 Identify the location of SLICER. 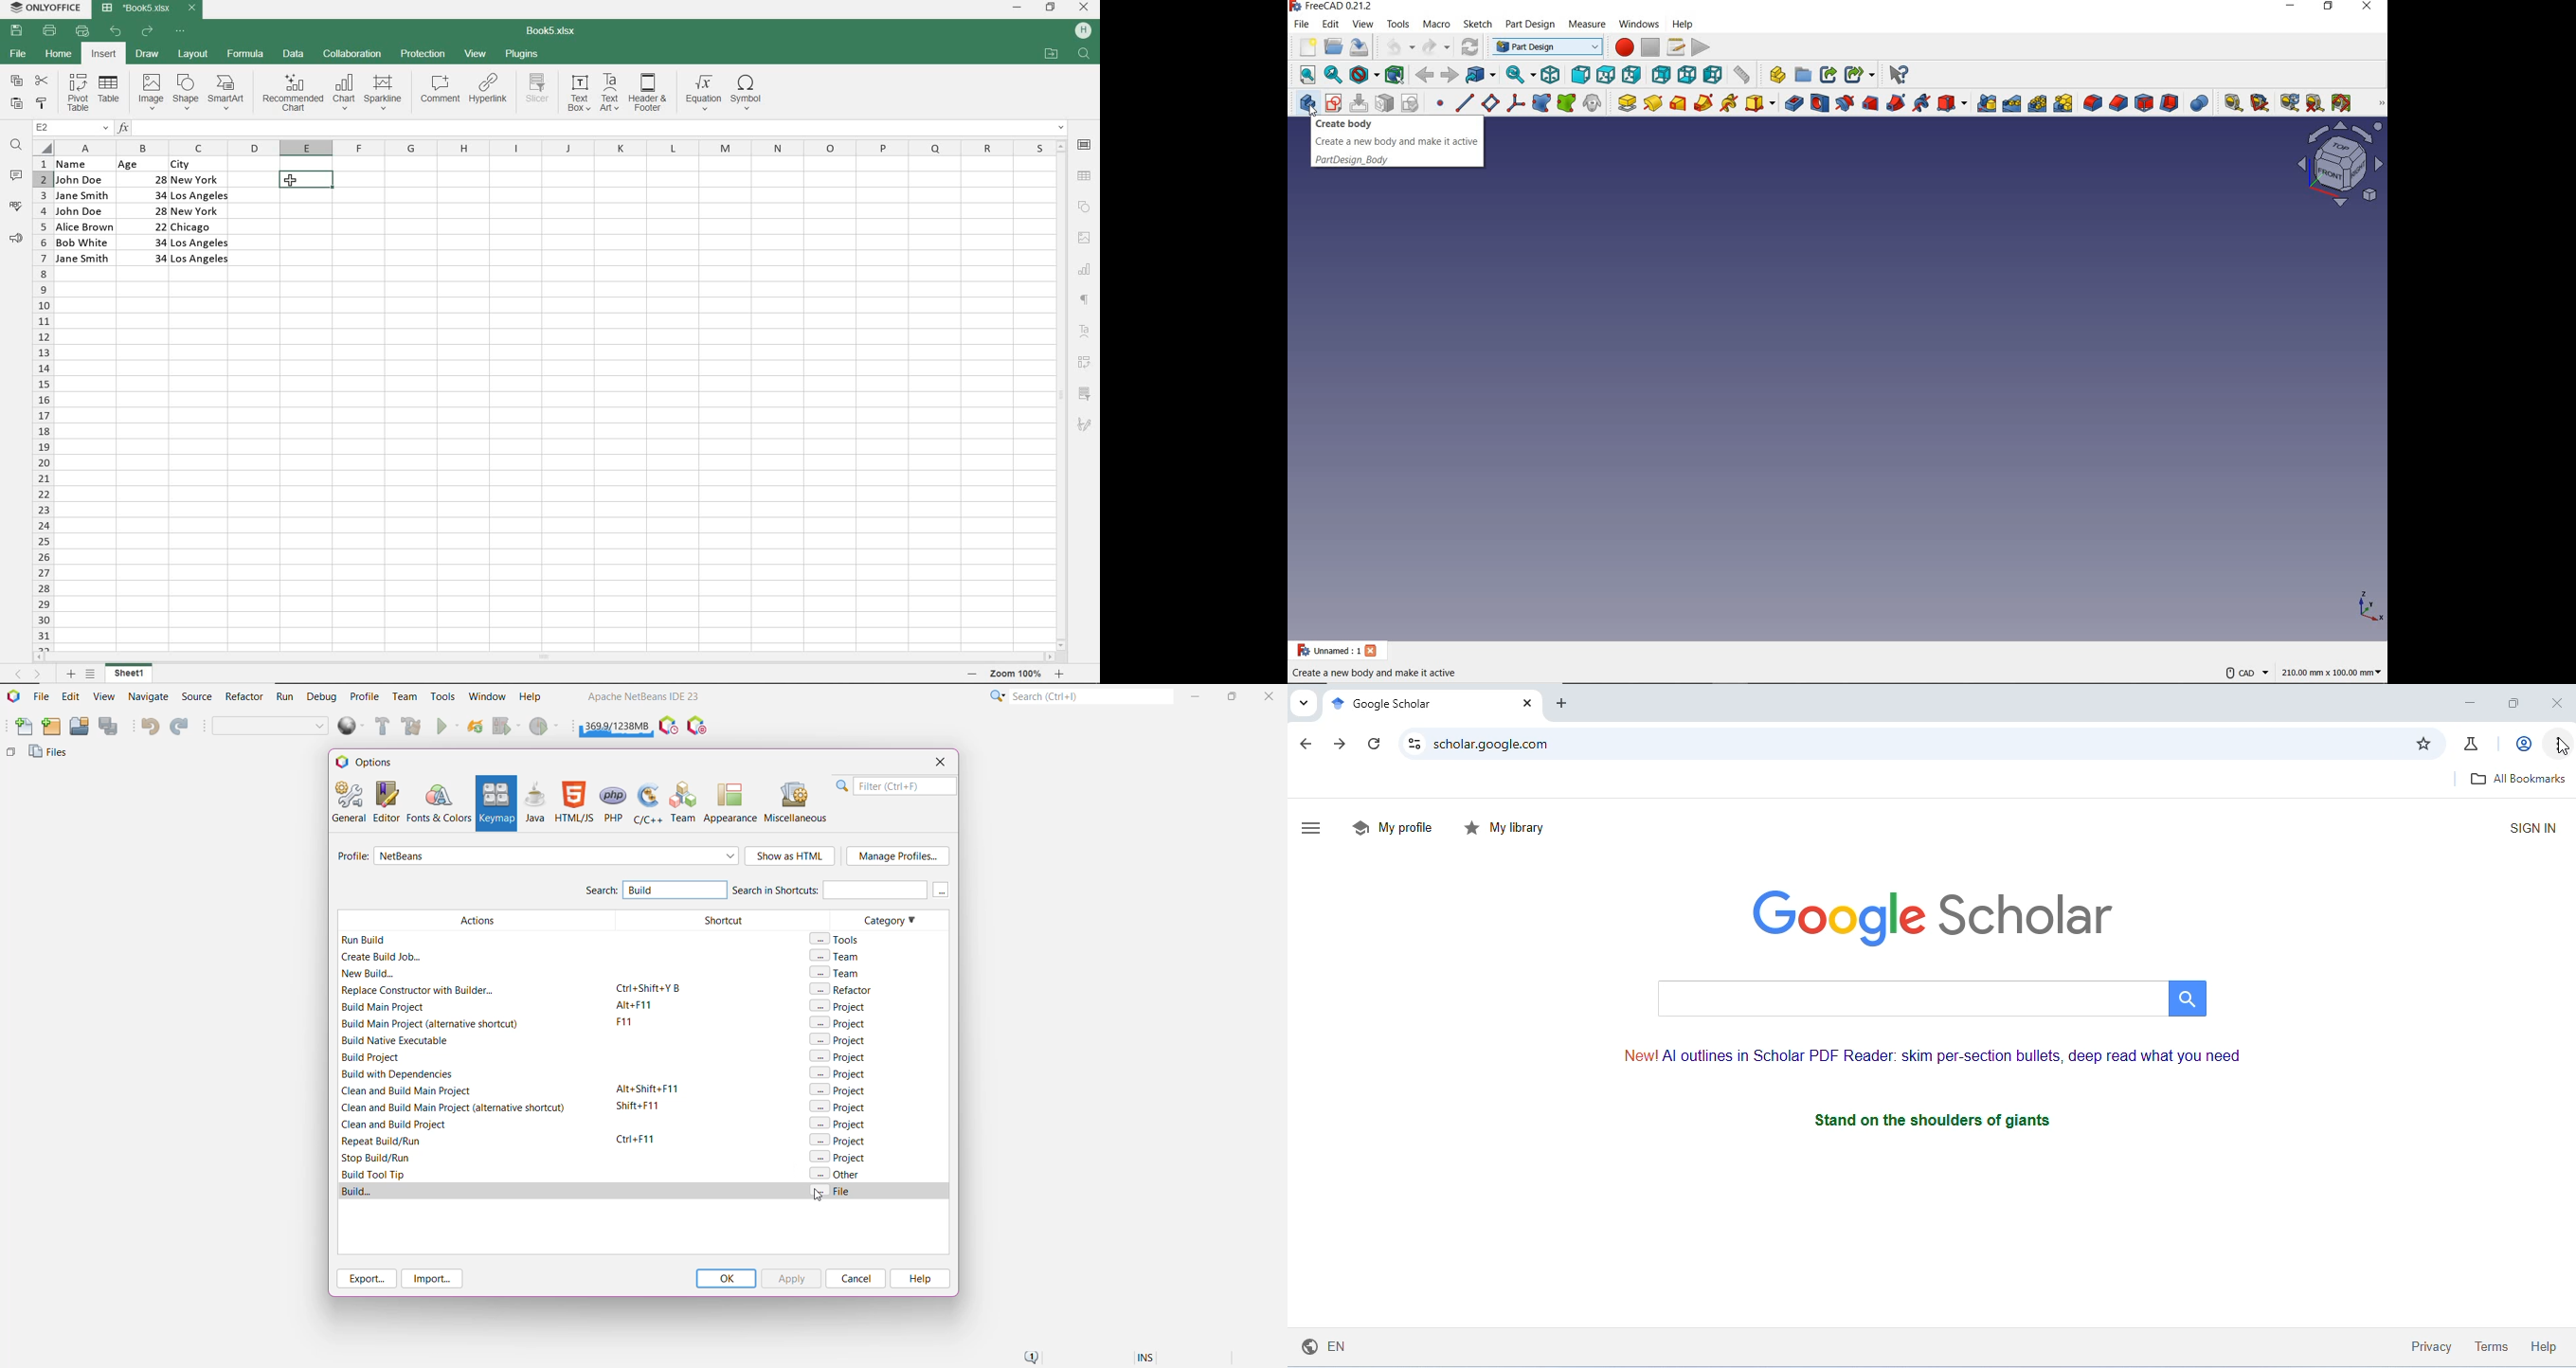
(1086, 393).